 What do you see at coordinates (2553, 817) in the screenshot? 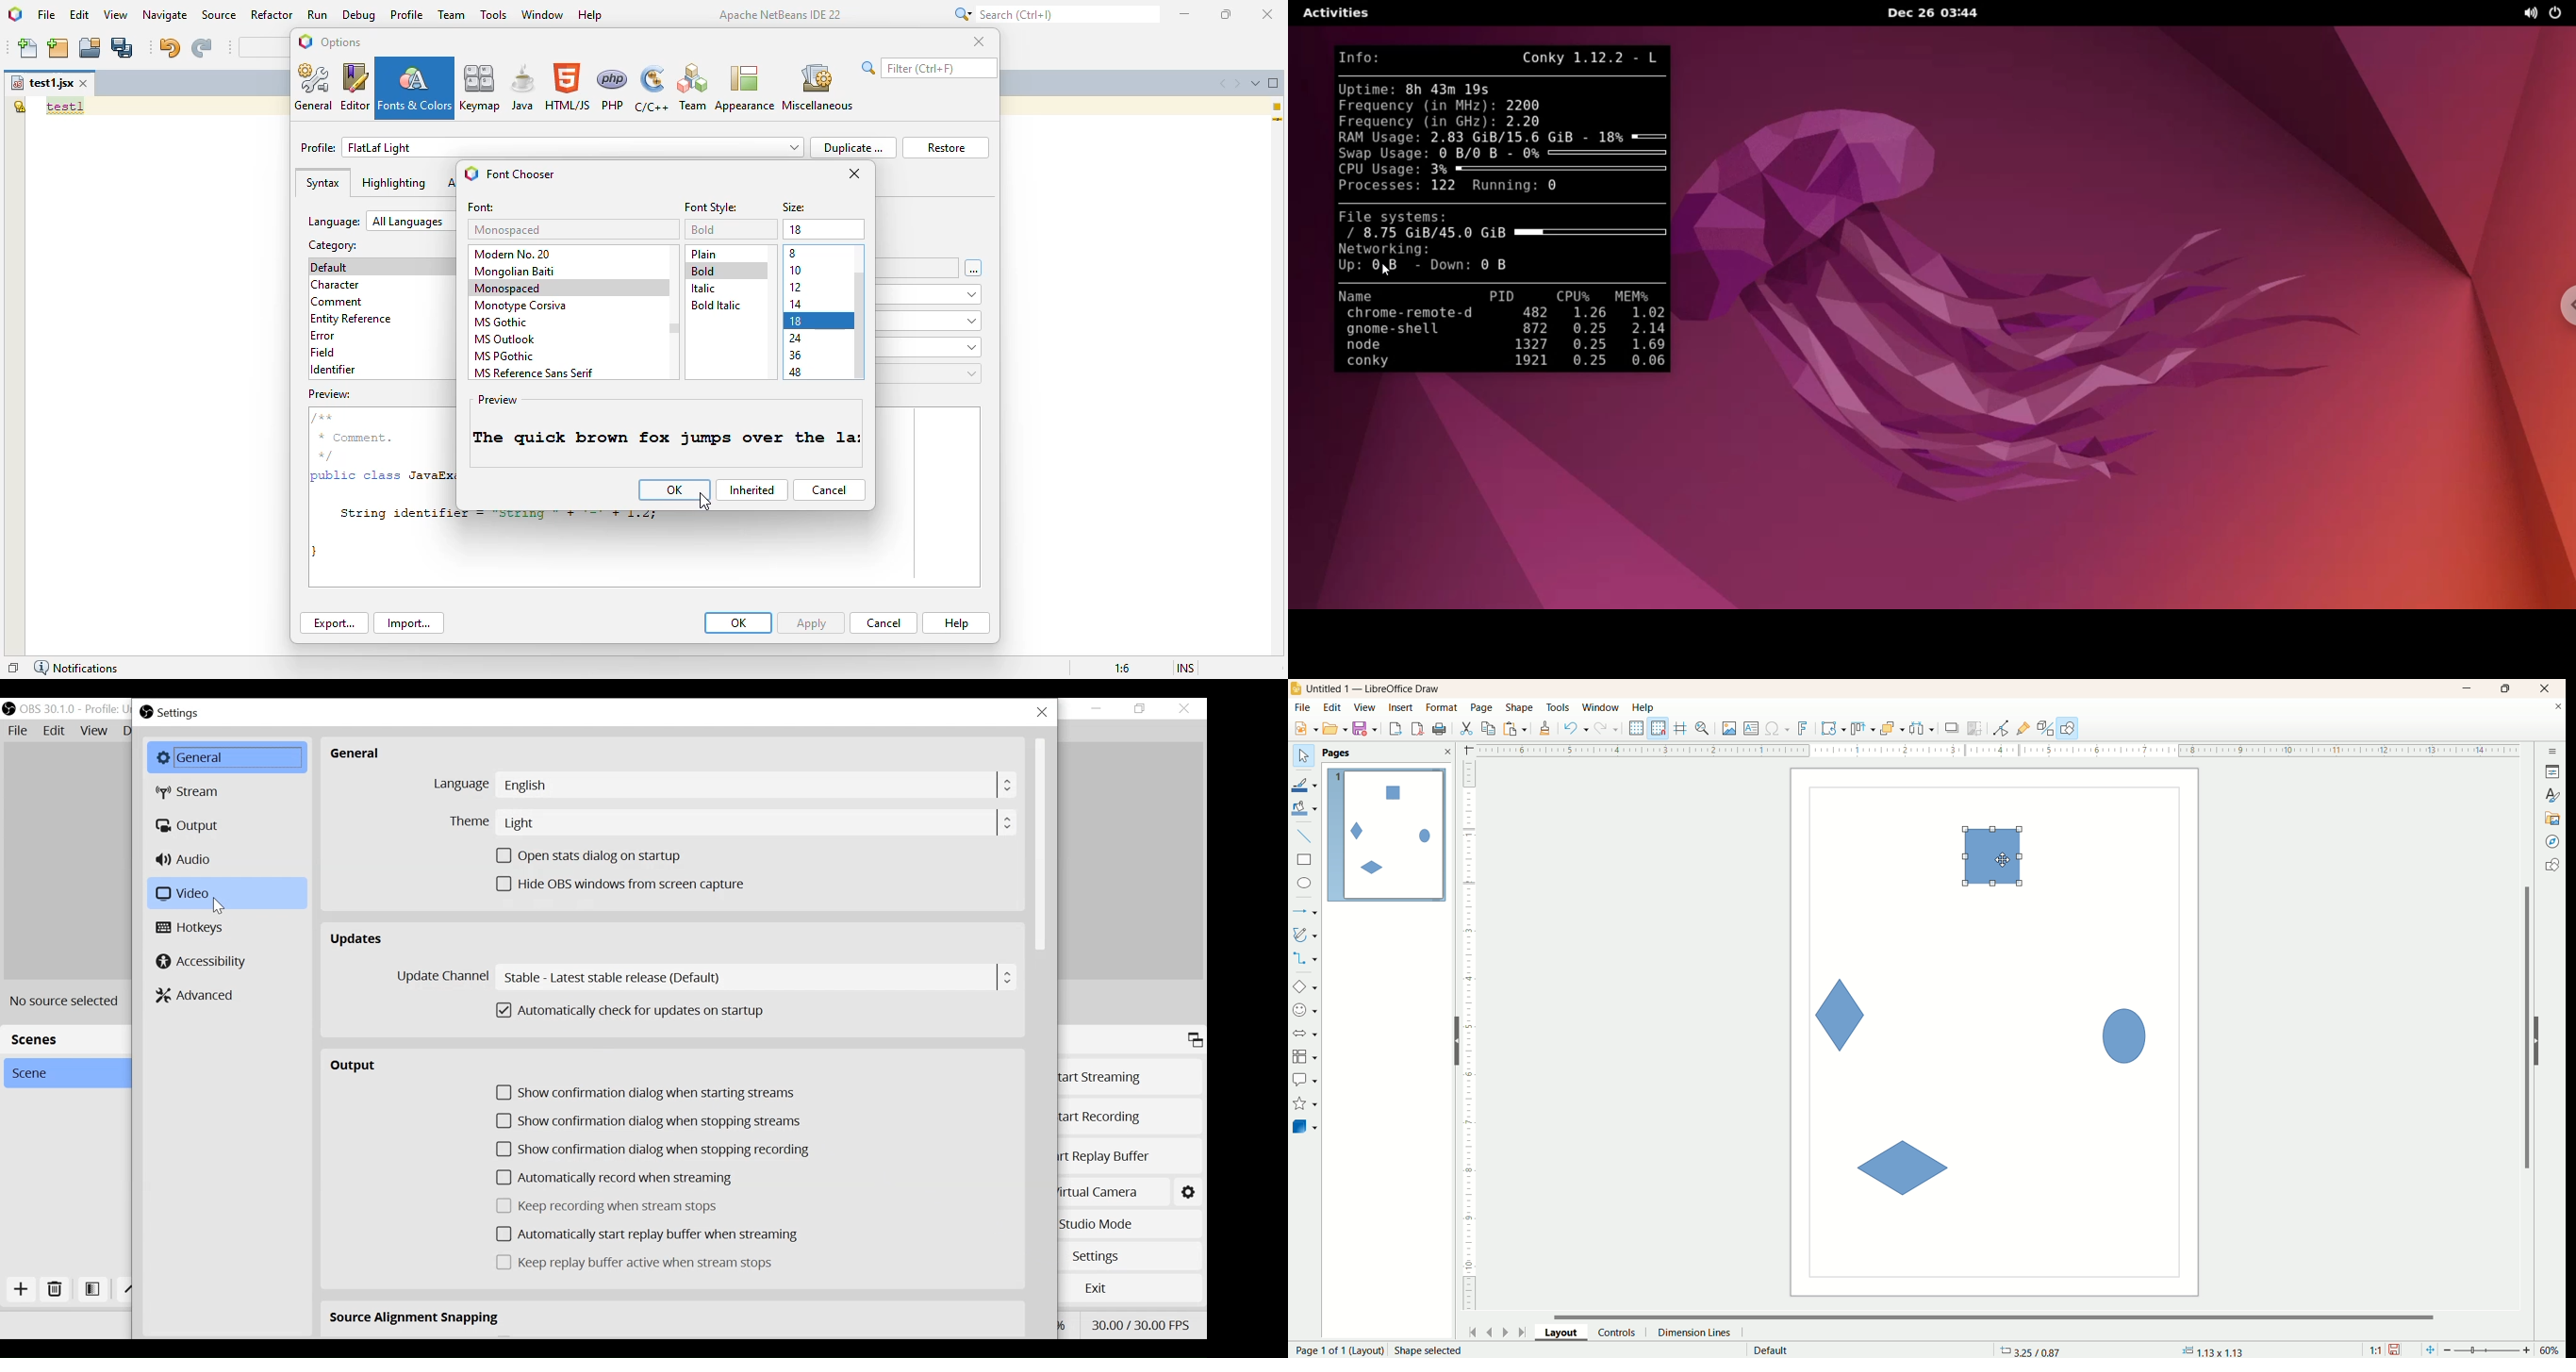
I see `gallery` at bounding box center [2553, 817].